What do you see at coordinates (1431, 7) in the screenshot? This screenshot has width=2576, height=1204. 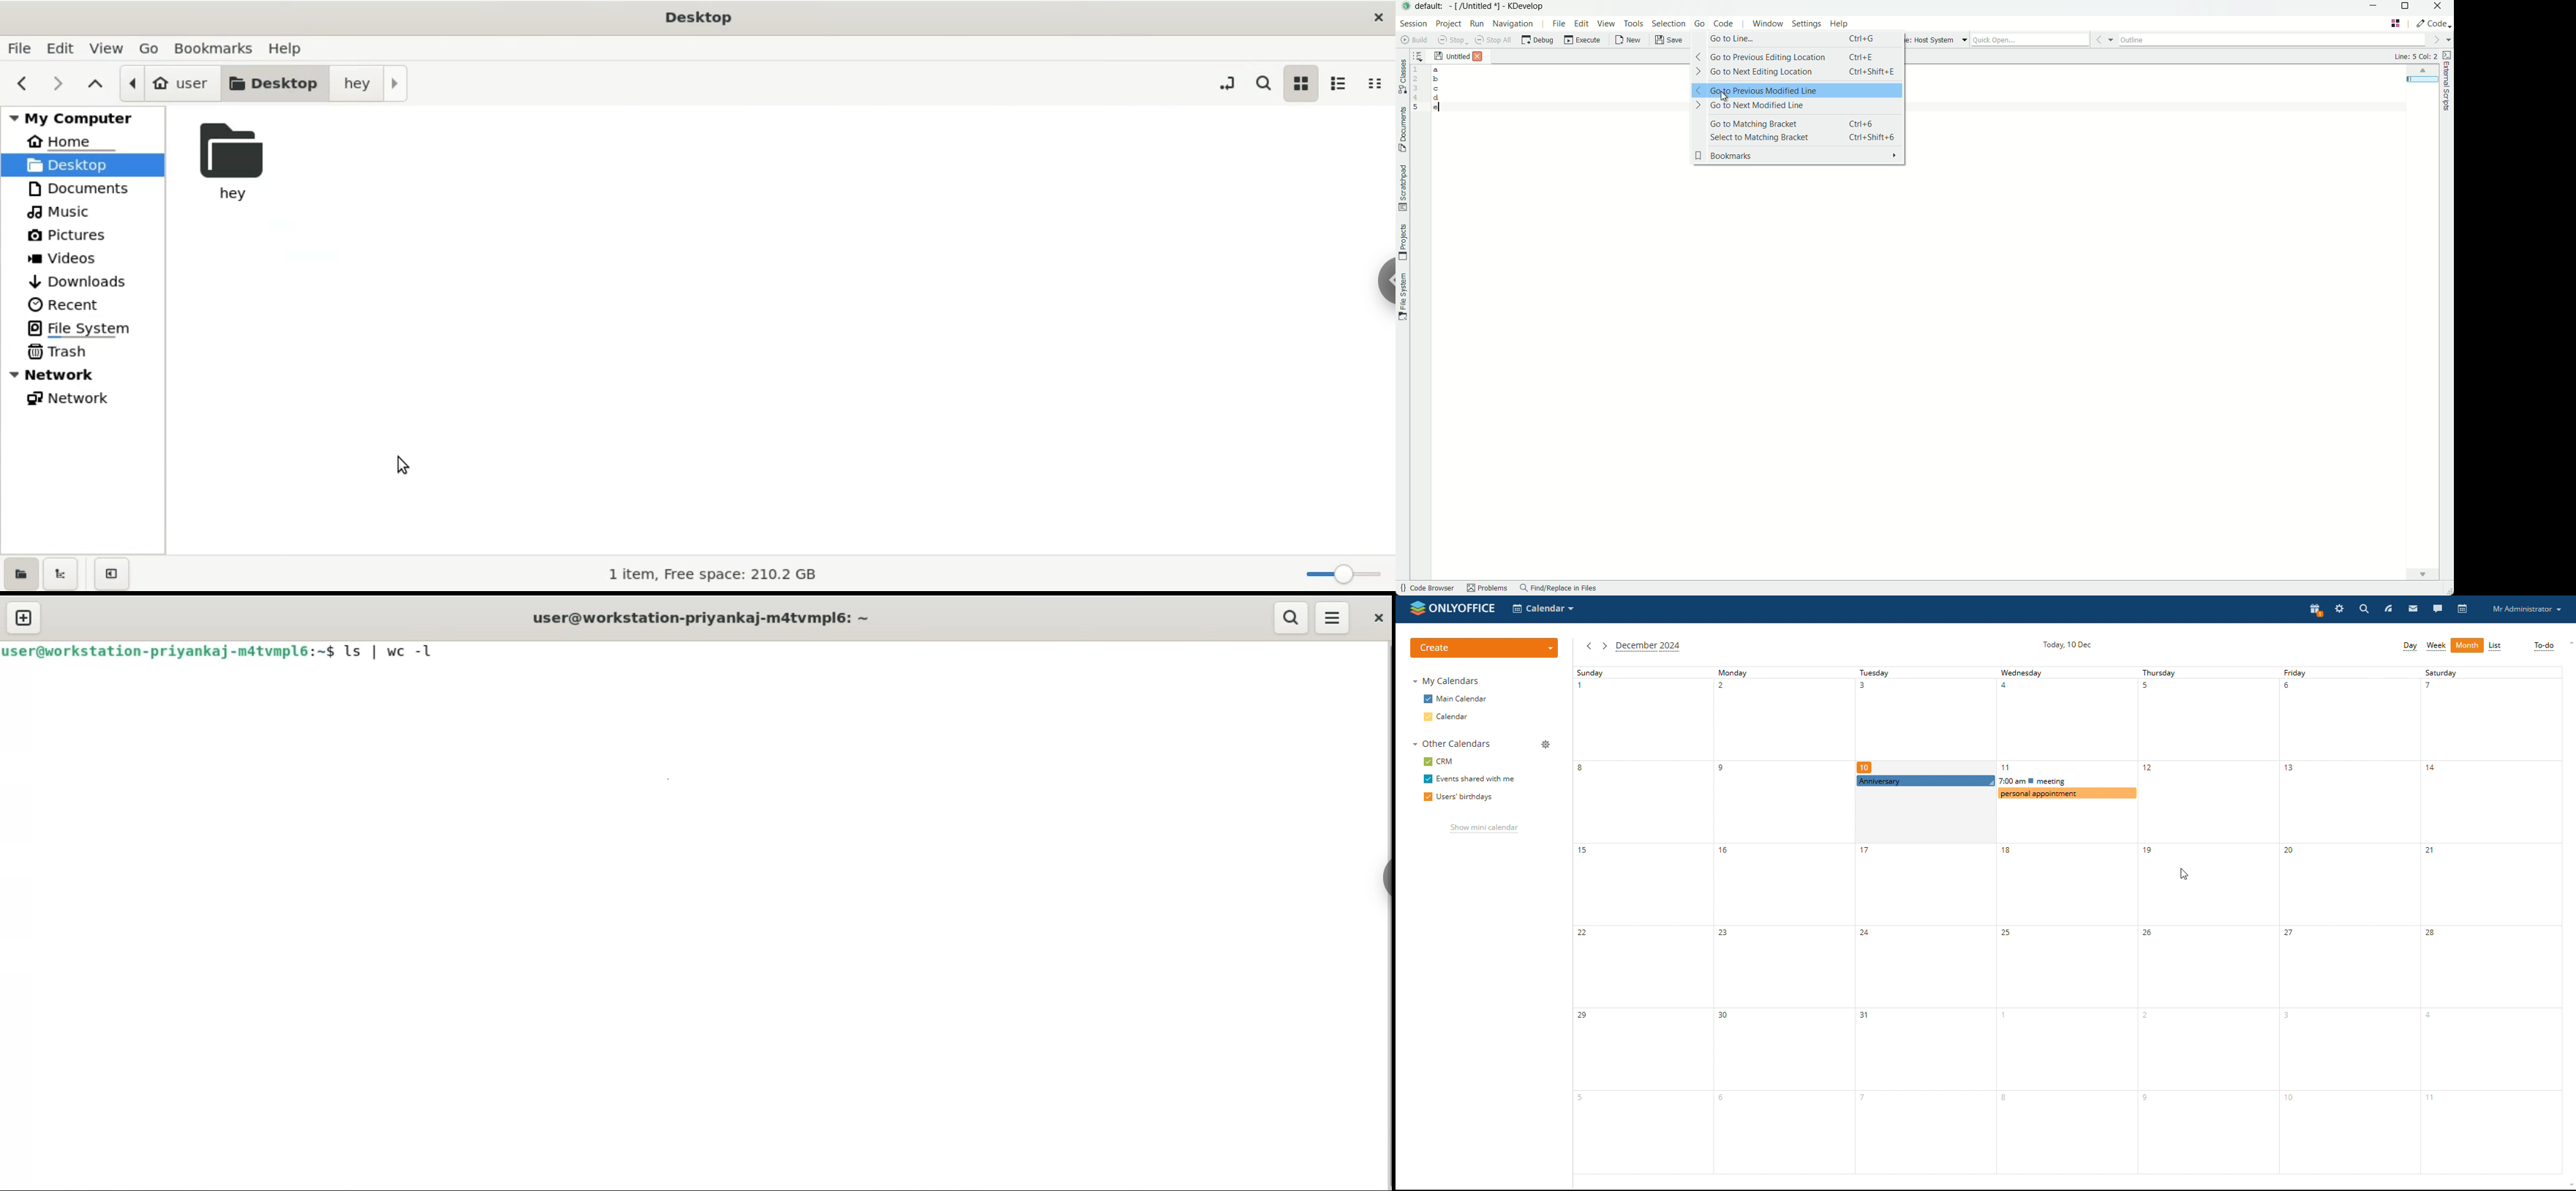 I see `default` at bounding box center [1431, 7].